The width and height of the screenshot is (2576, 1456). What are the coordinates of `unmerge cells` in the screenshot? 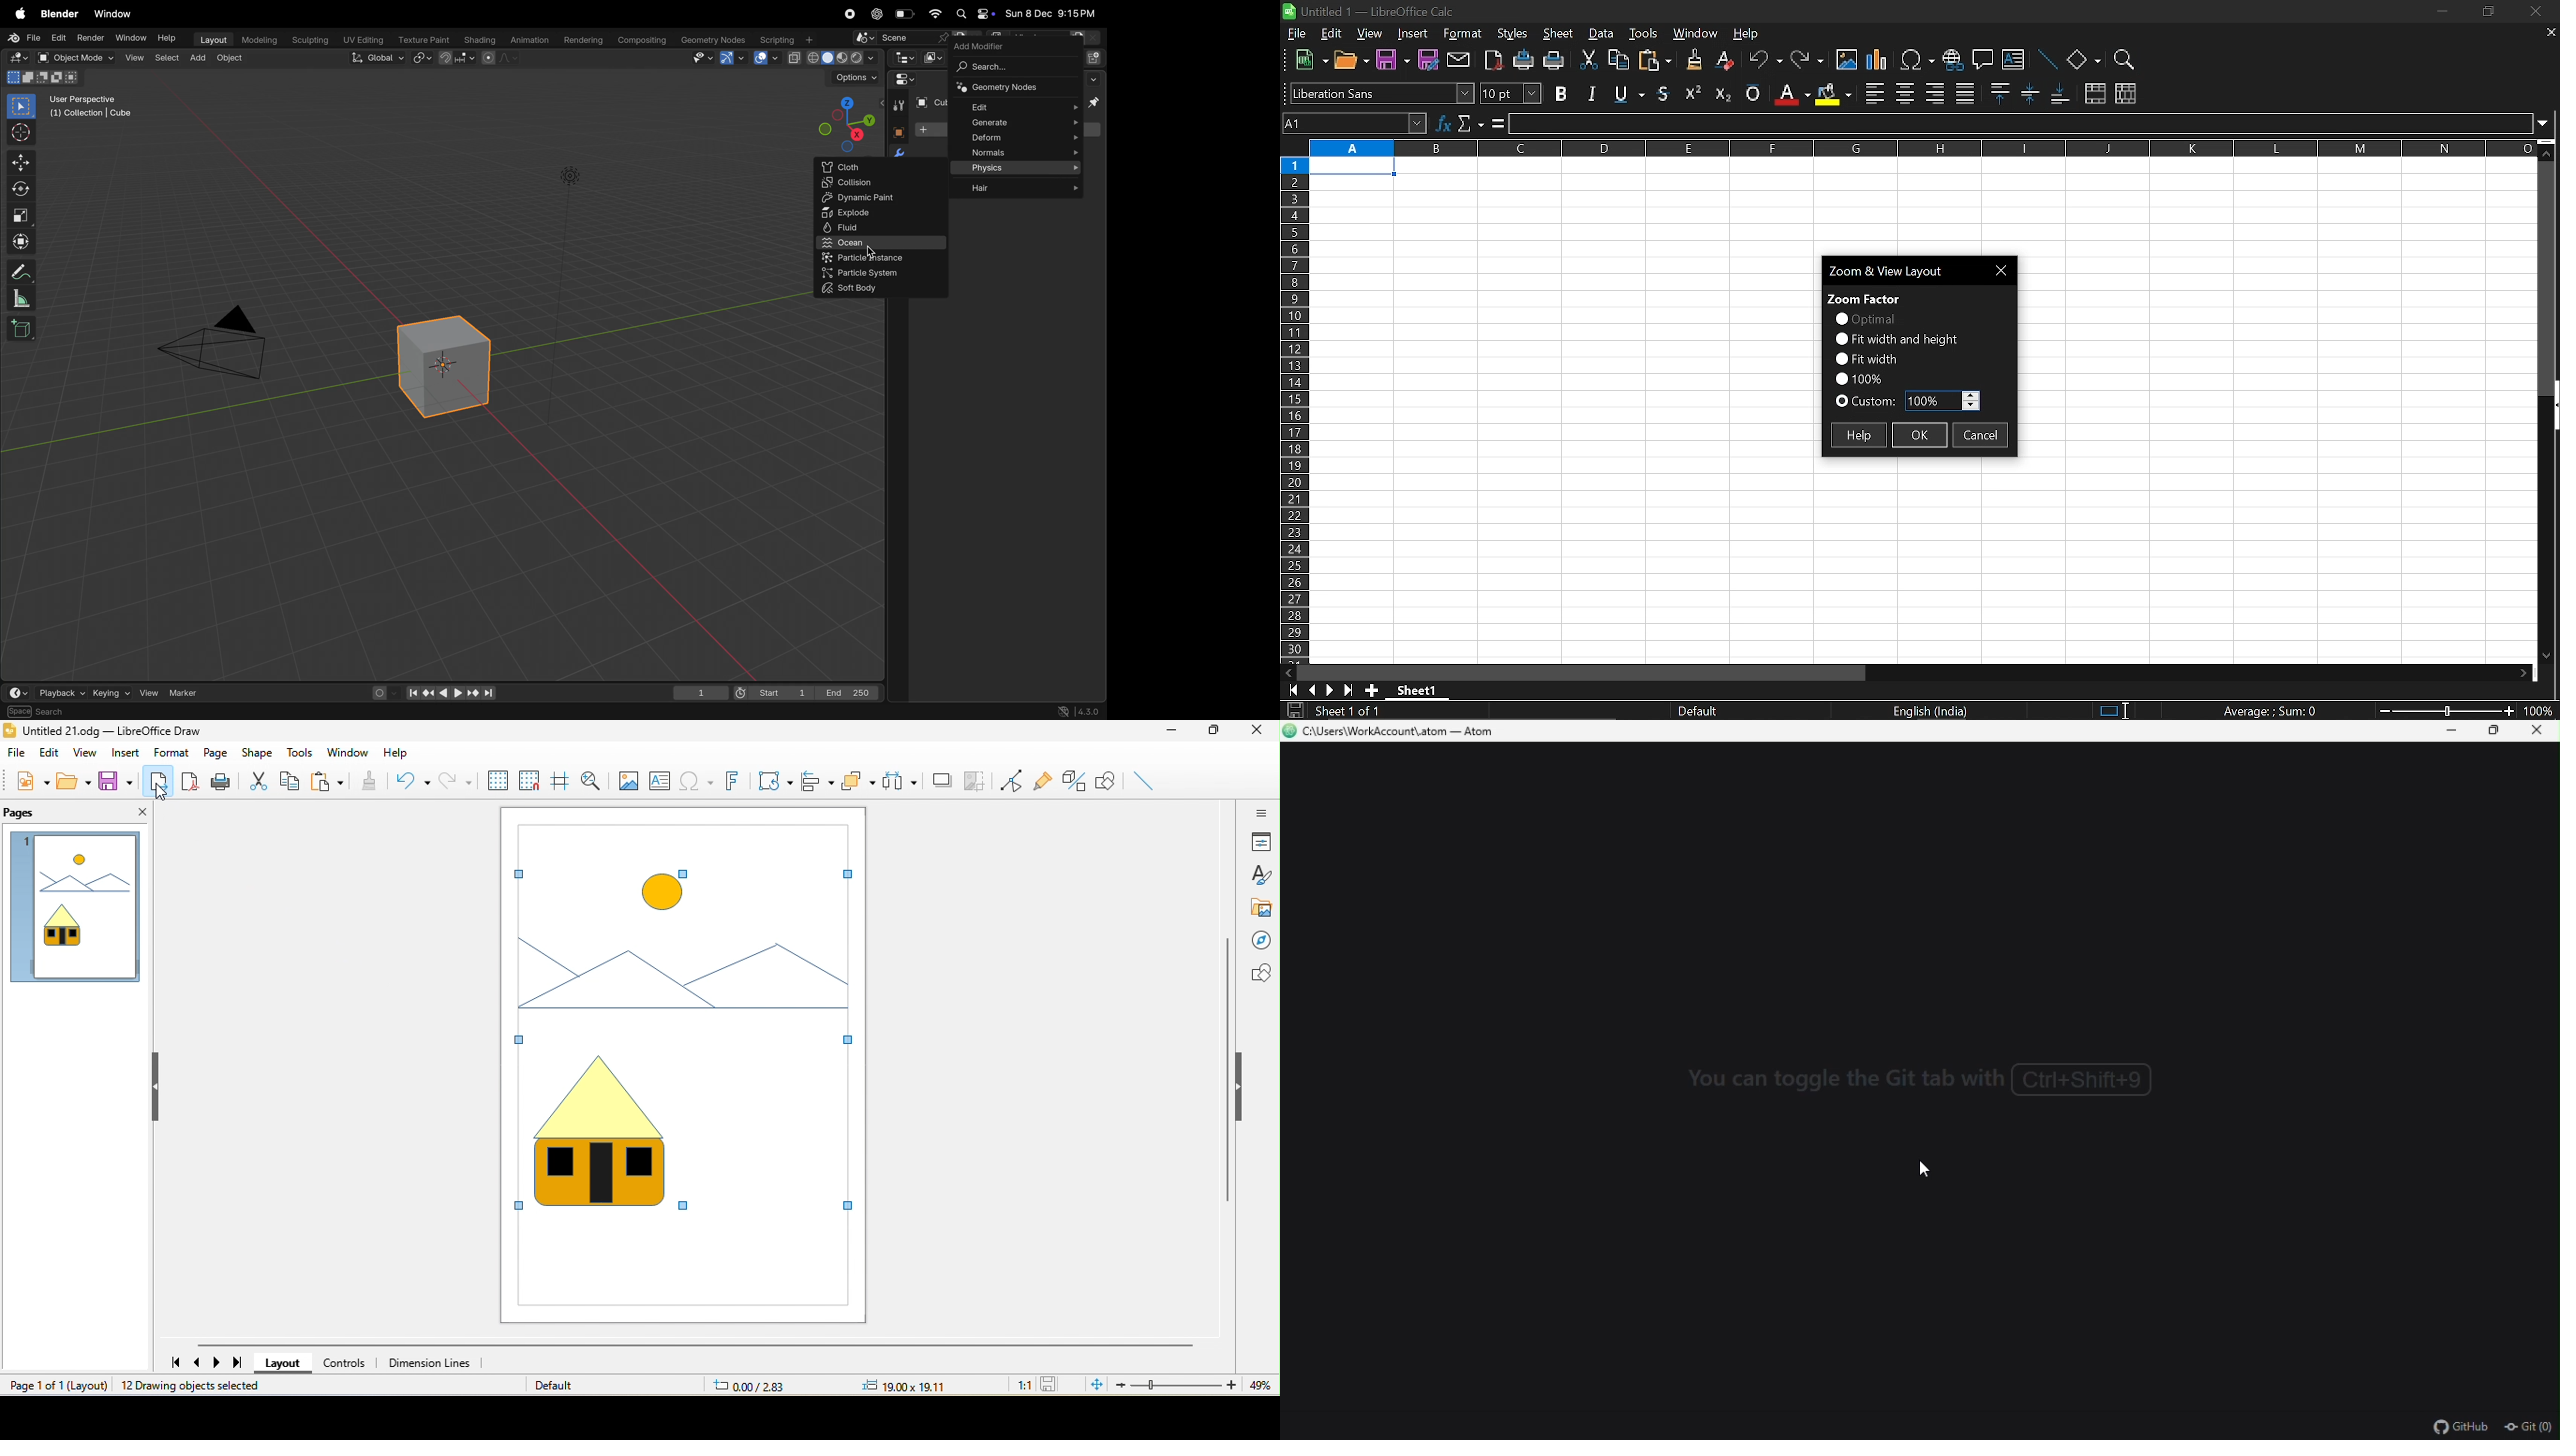 It's located at (2125, 93).